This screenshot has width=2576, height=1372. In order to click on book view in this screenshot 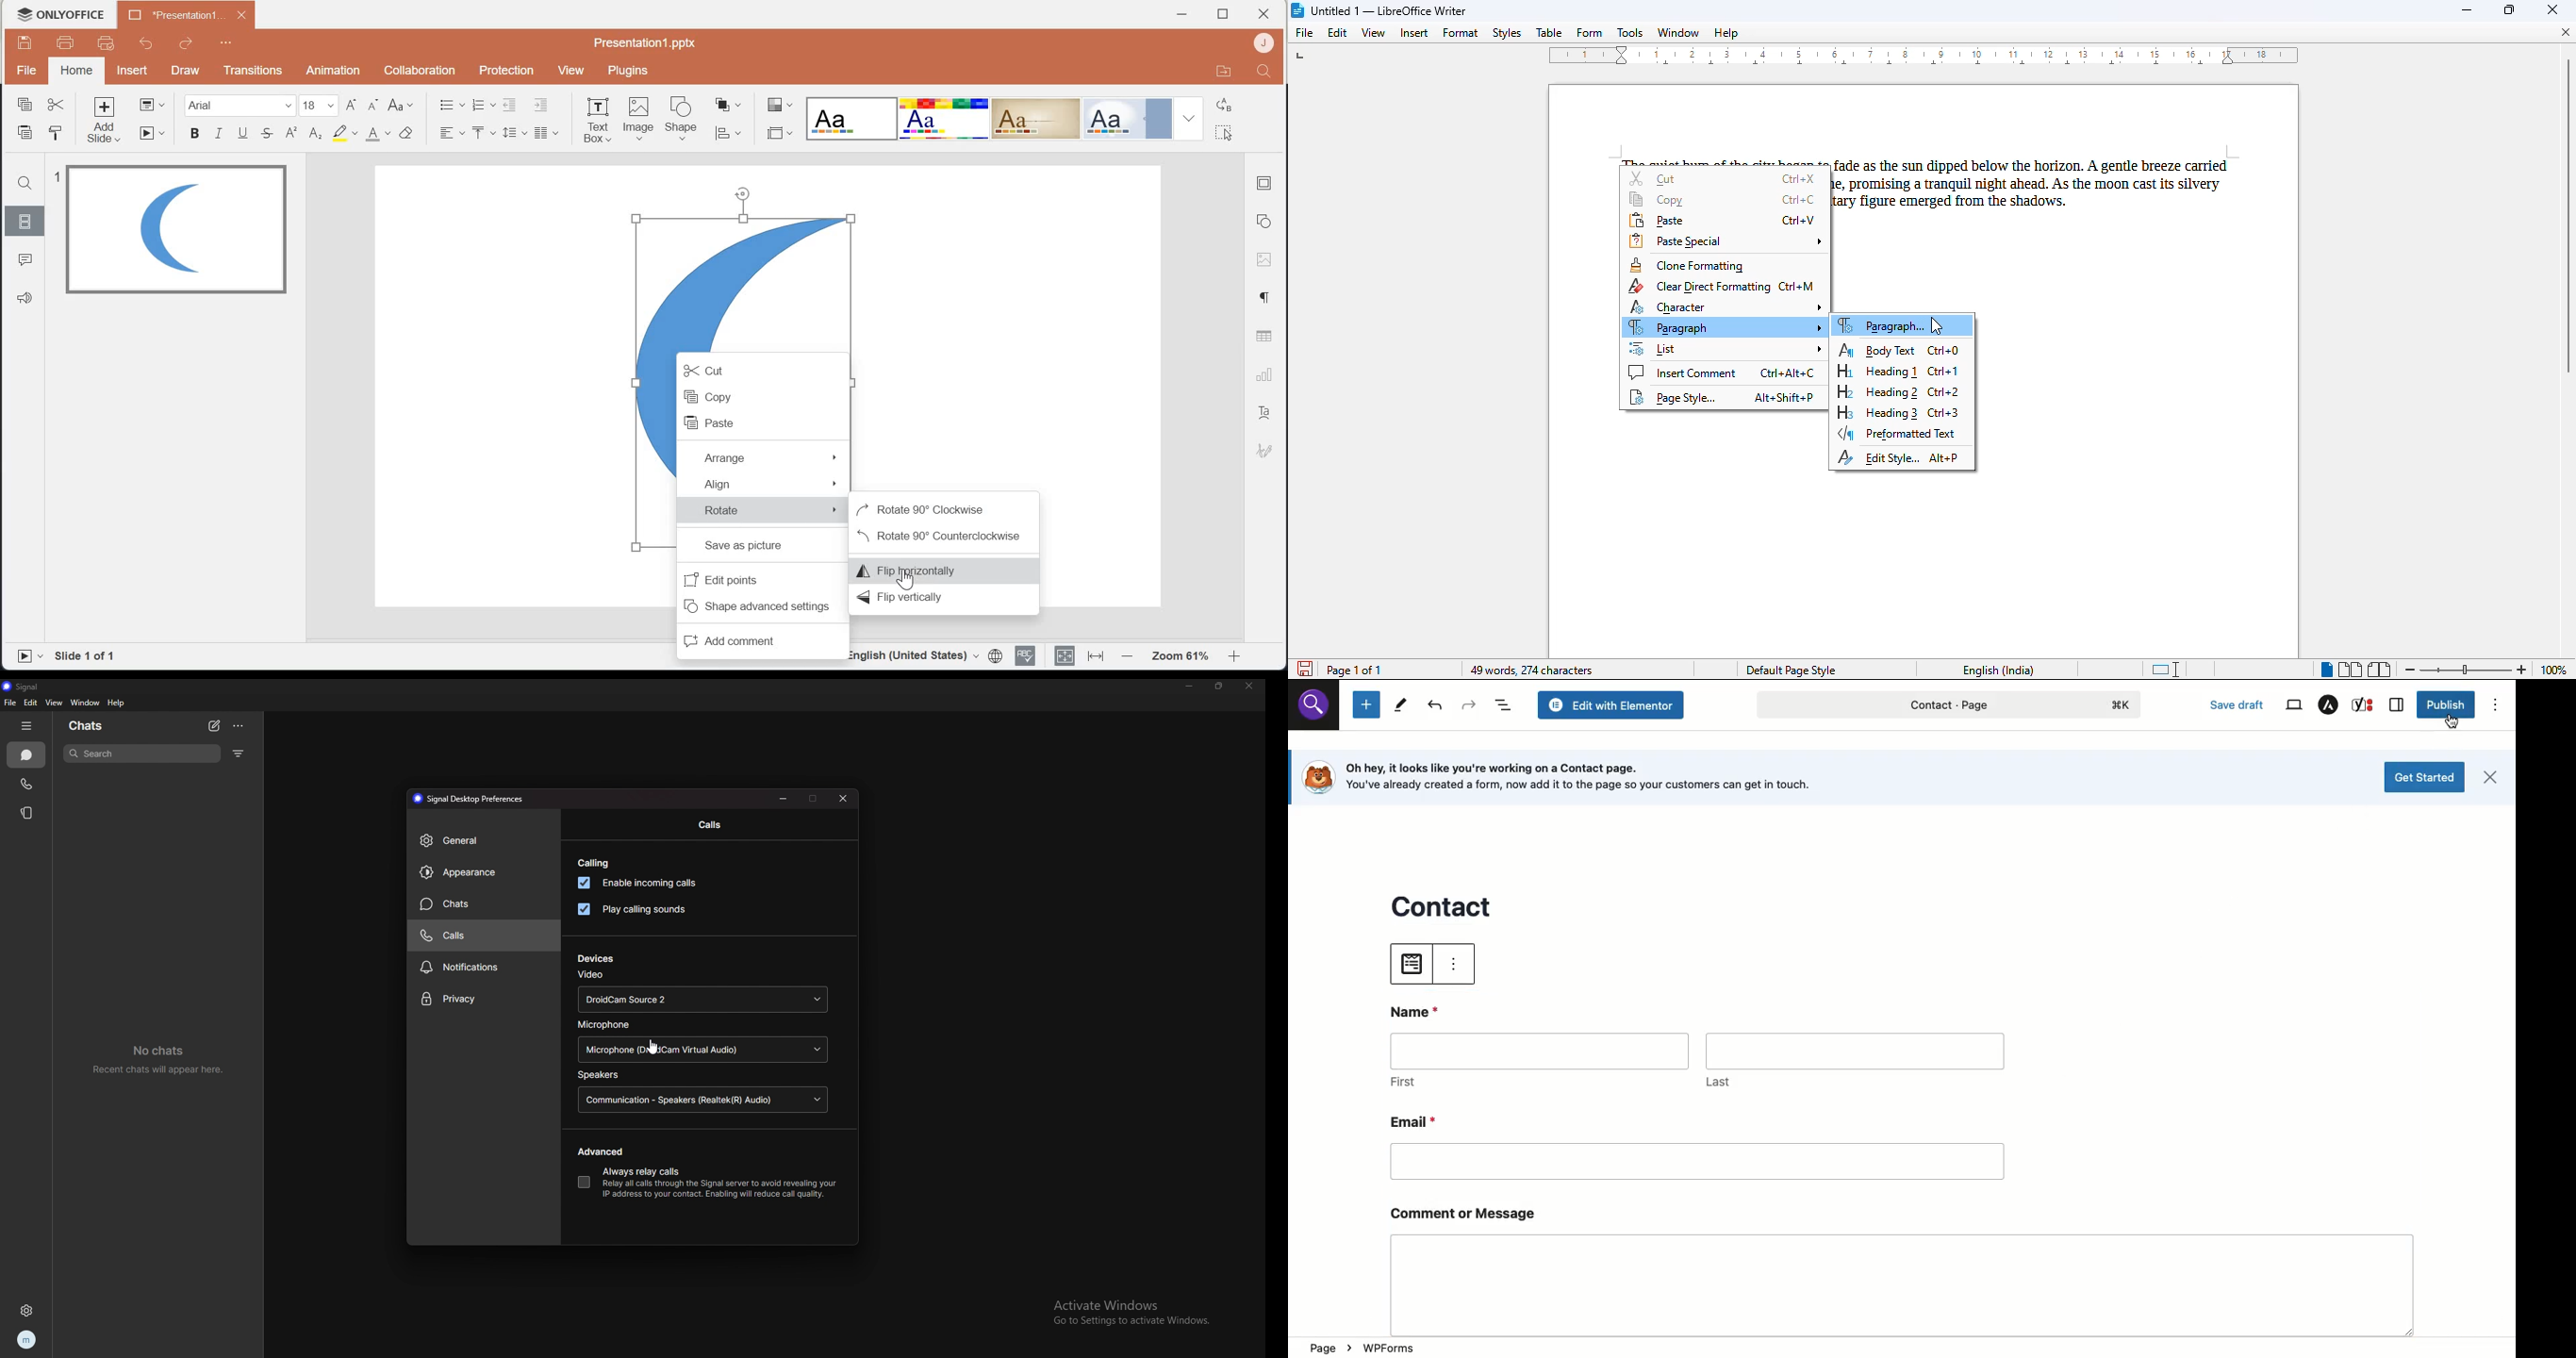, I will do `click(2380, 670)`.